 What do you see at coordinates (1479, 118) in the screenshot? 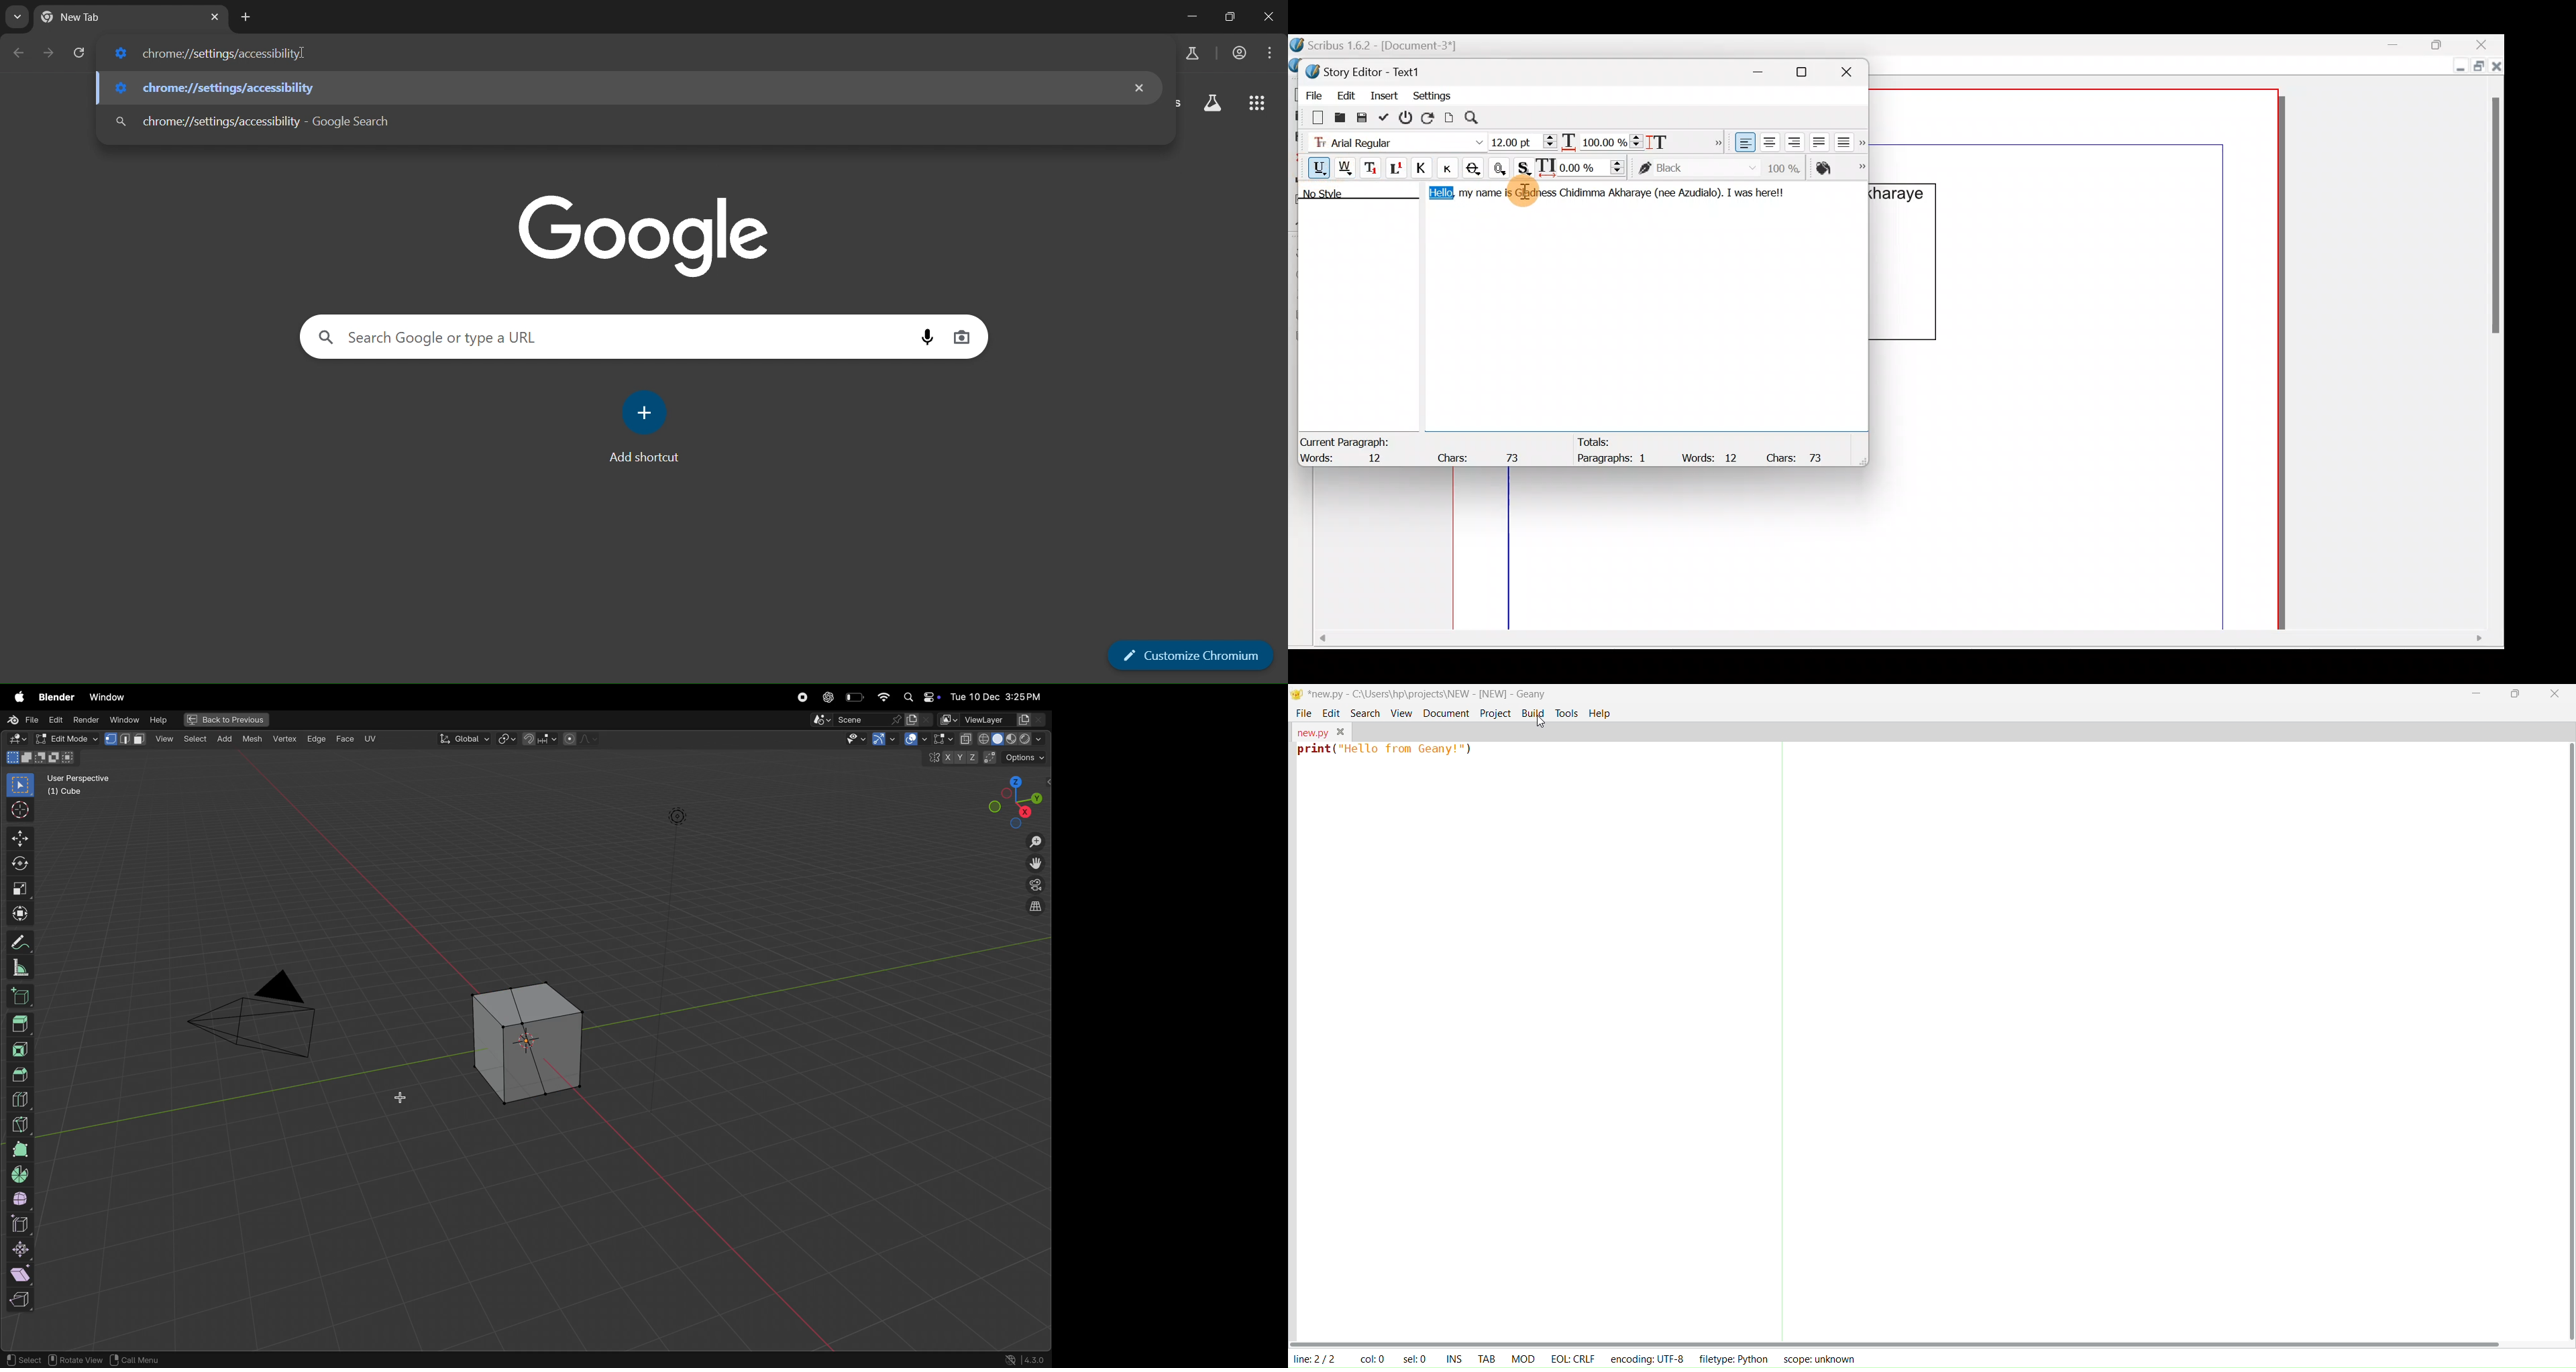
I see `Search/replace` at bounding box center [1479, 118].